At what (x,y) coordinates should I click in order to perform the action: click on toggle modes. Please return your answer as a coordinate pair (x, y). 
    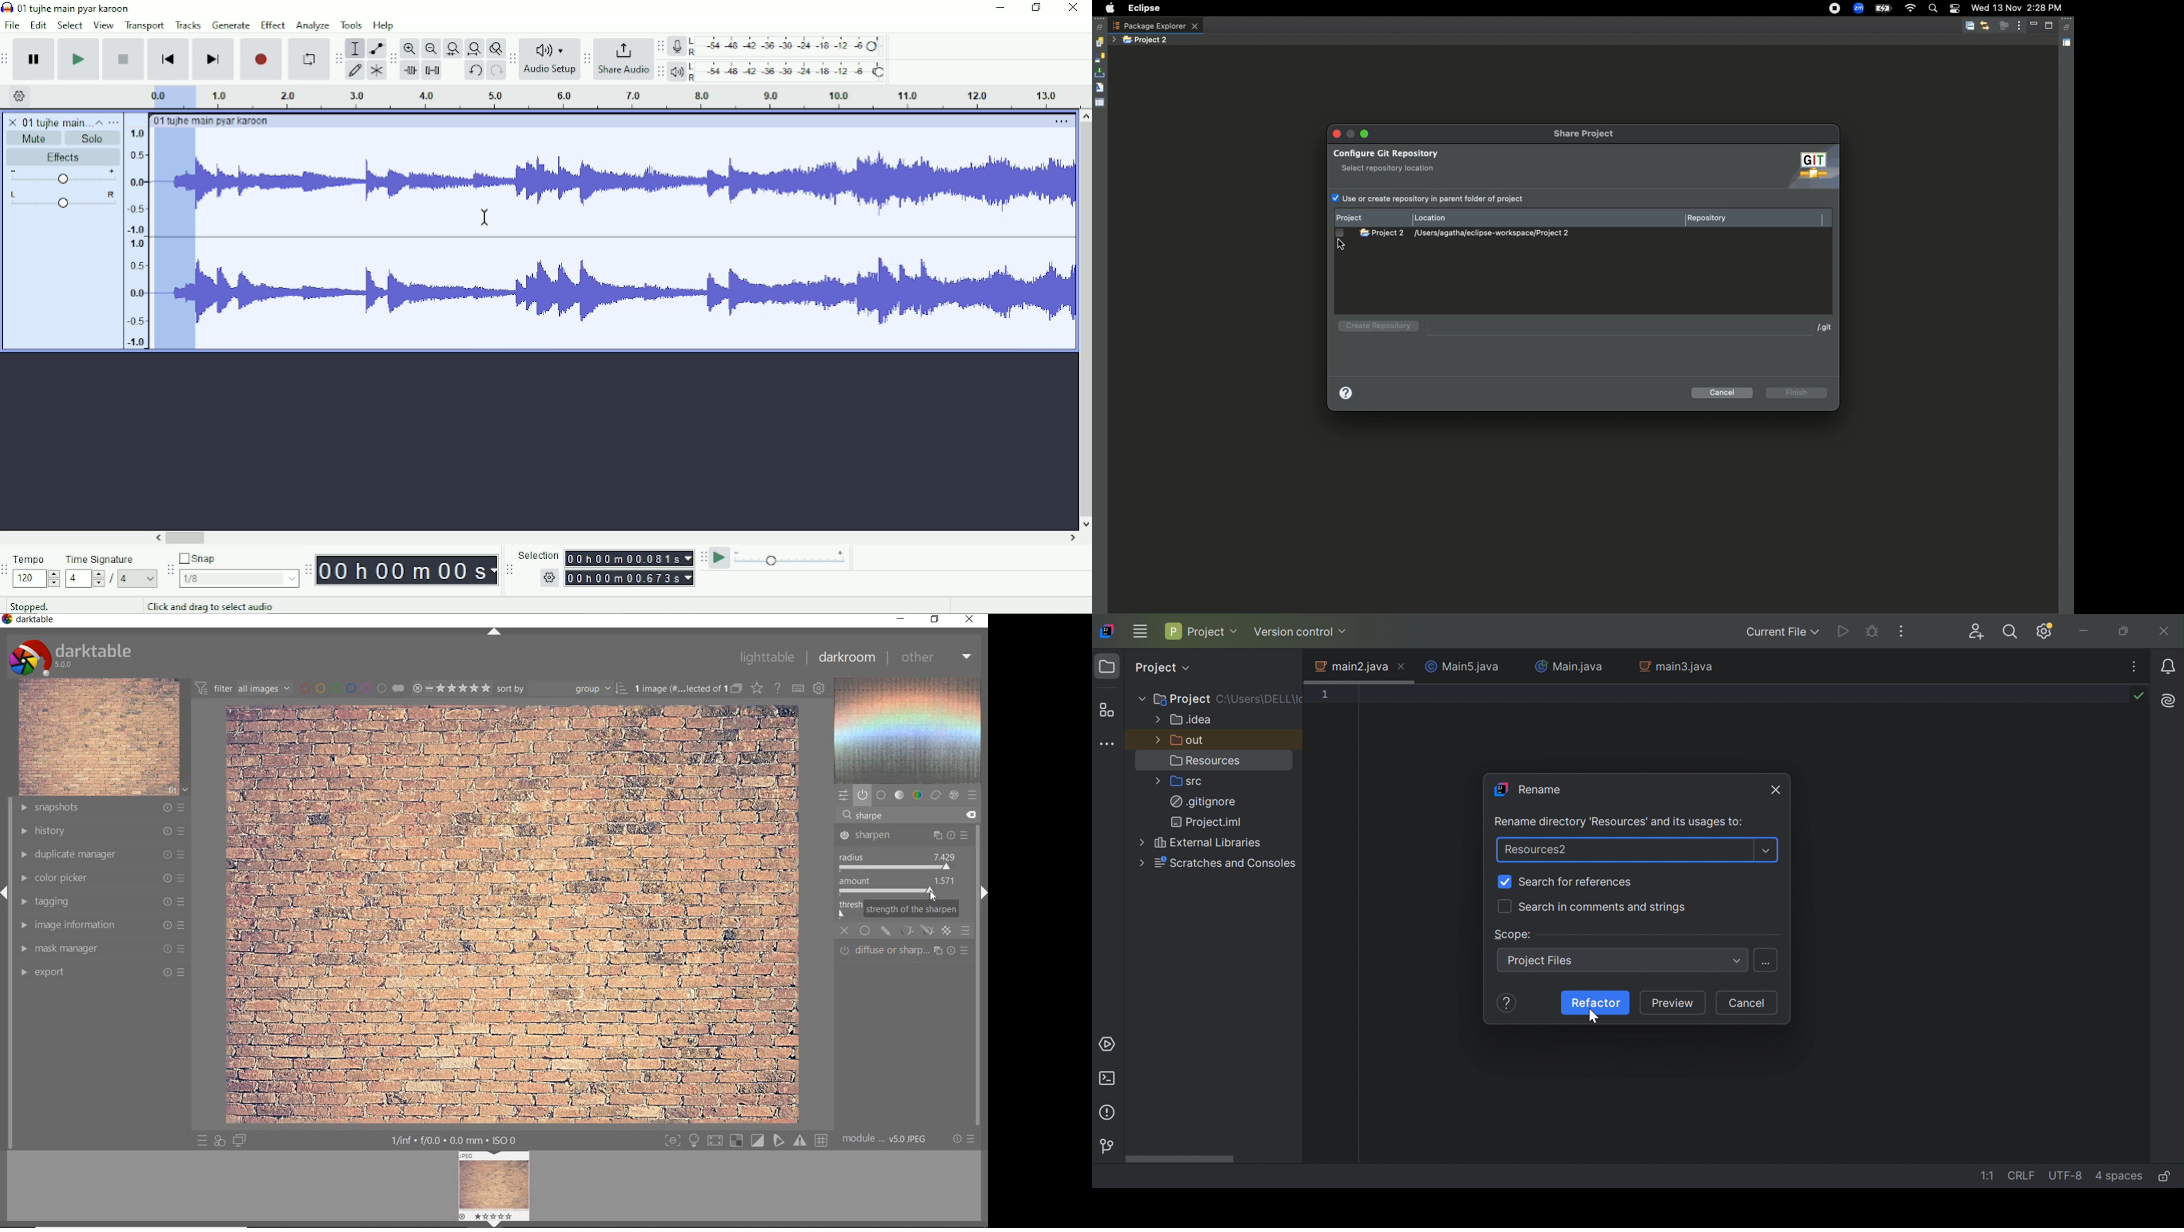
    Looking at the image, I should click on (746, 1139).